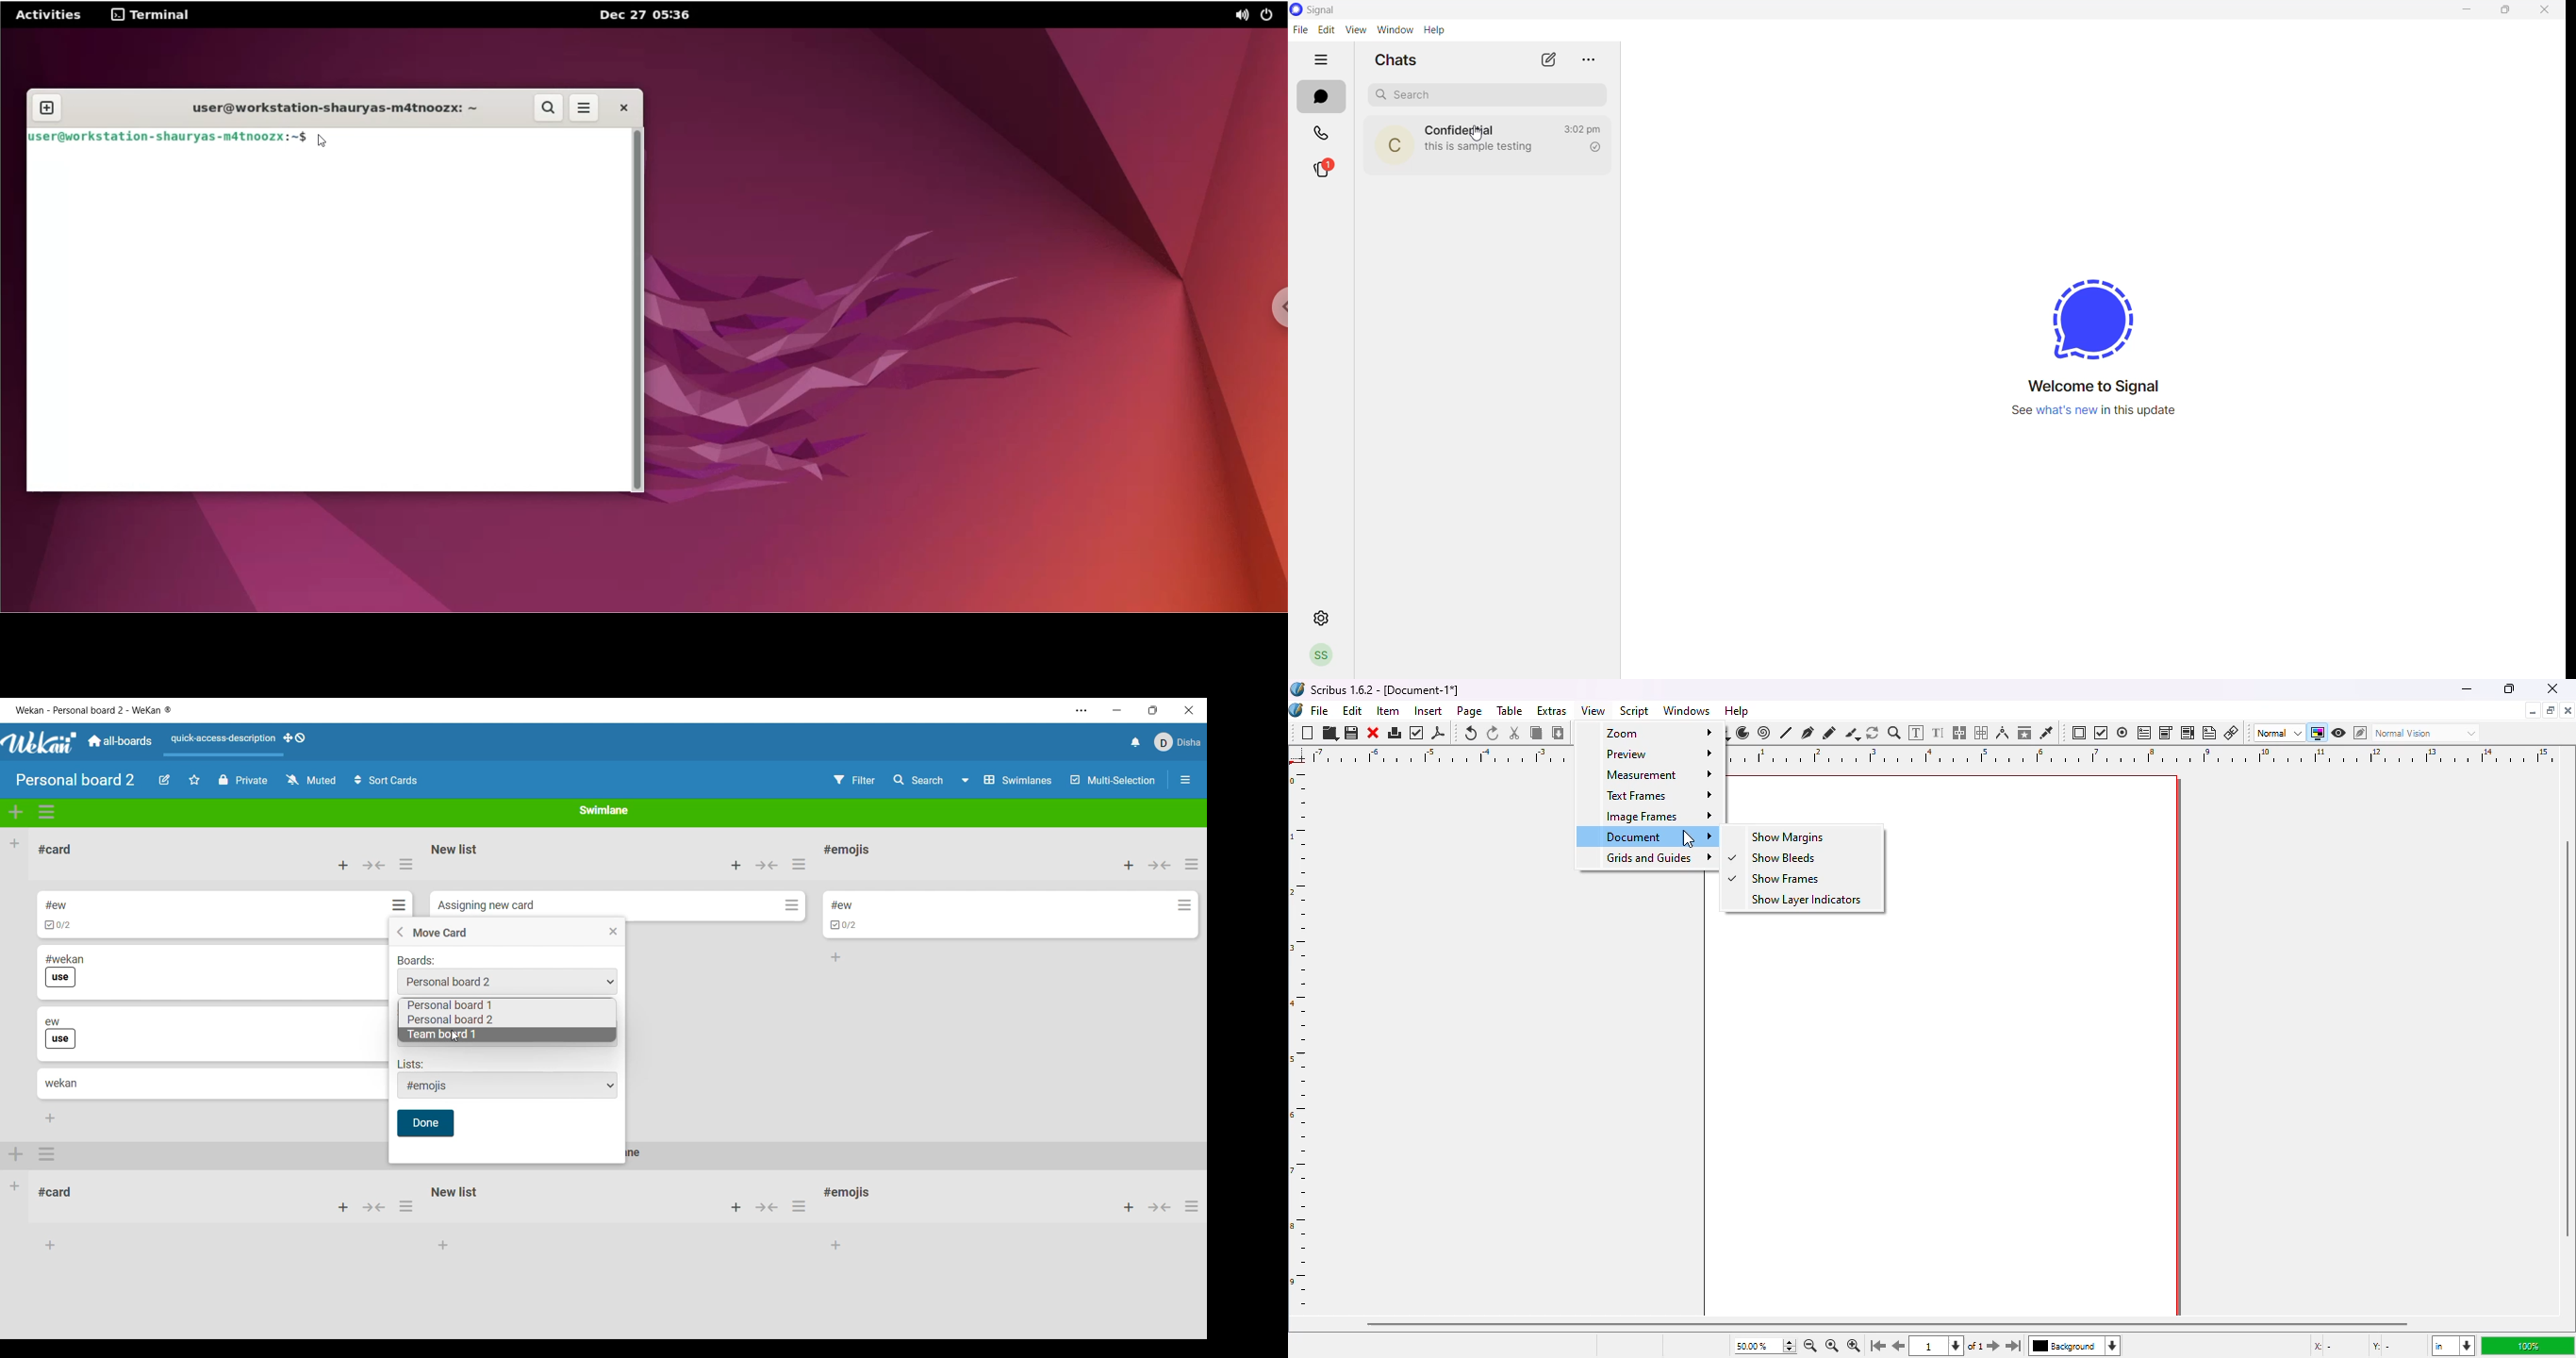  Describe the element at coordinates (1787, 733) in the screenshot. I see `line` at that location.